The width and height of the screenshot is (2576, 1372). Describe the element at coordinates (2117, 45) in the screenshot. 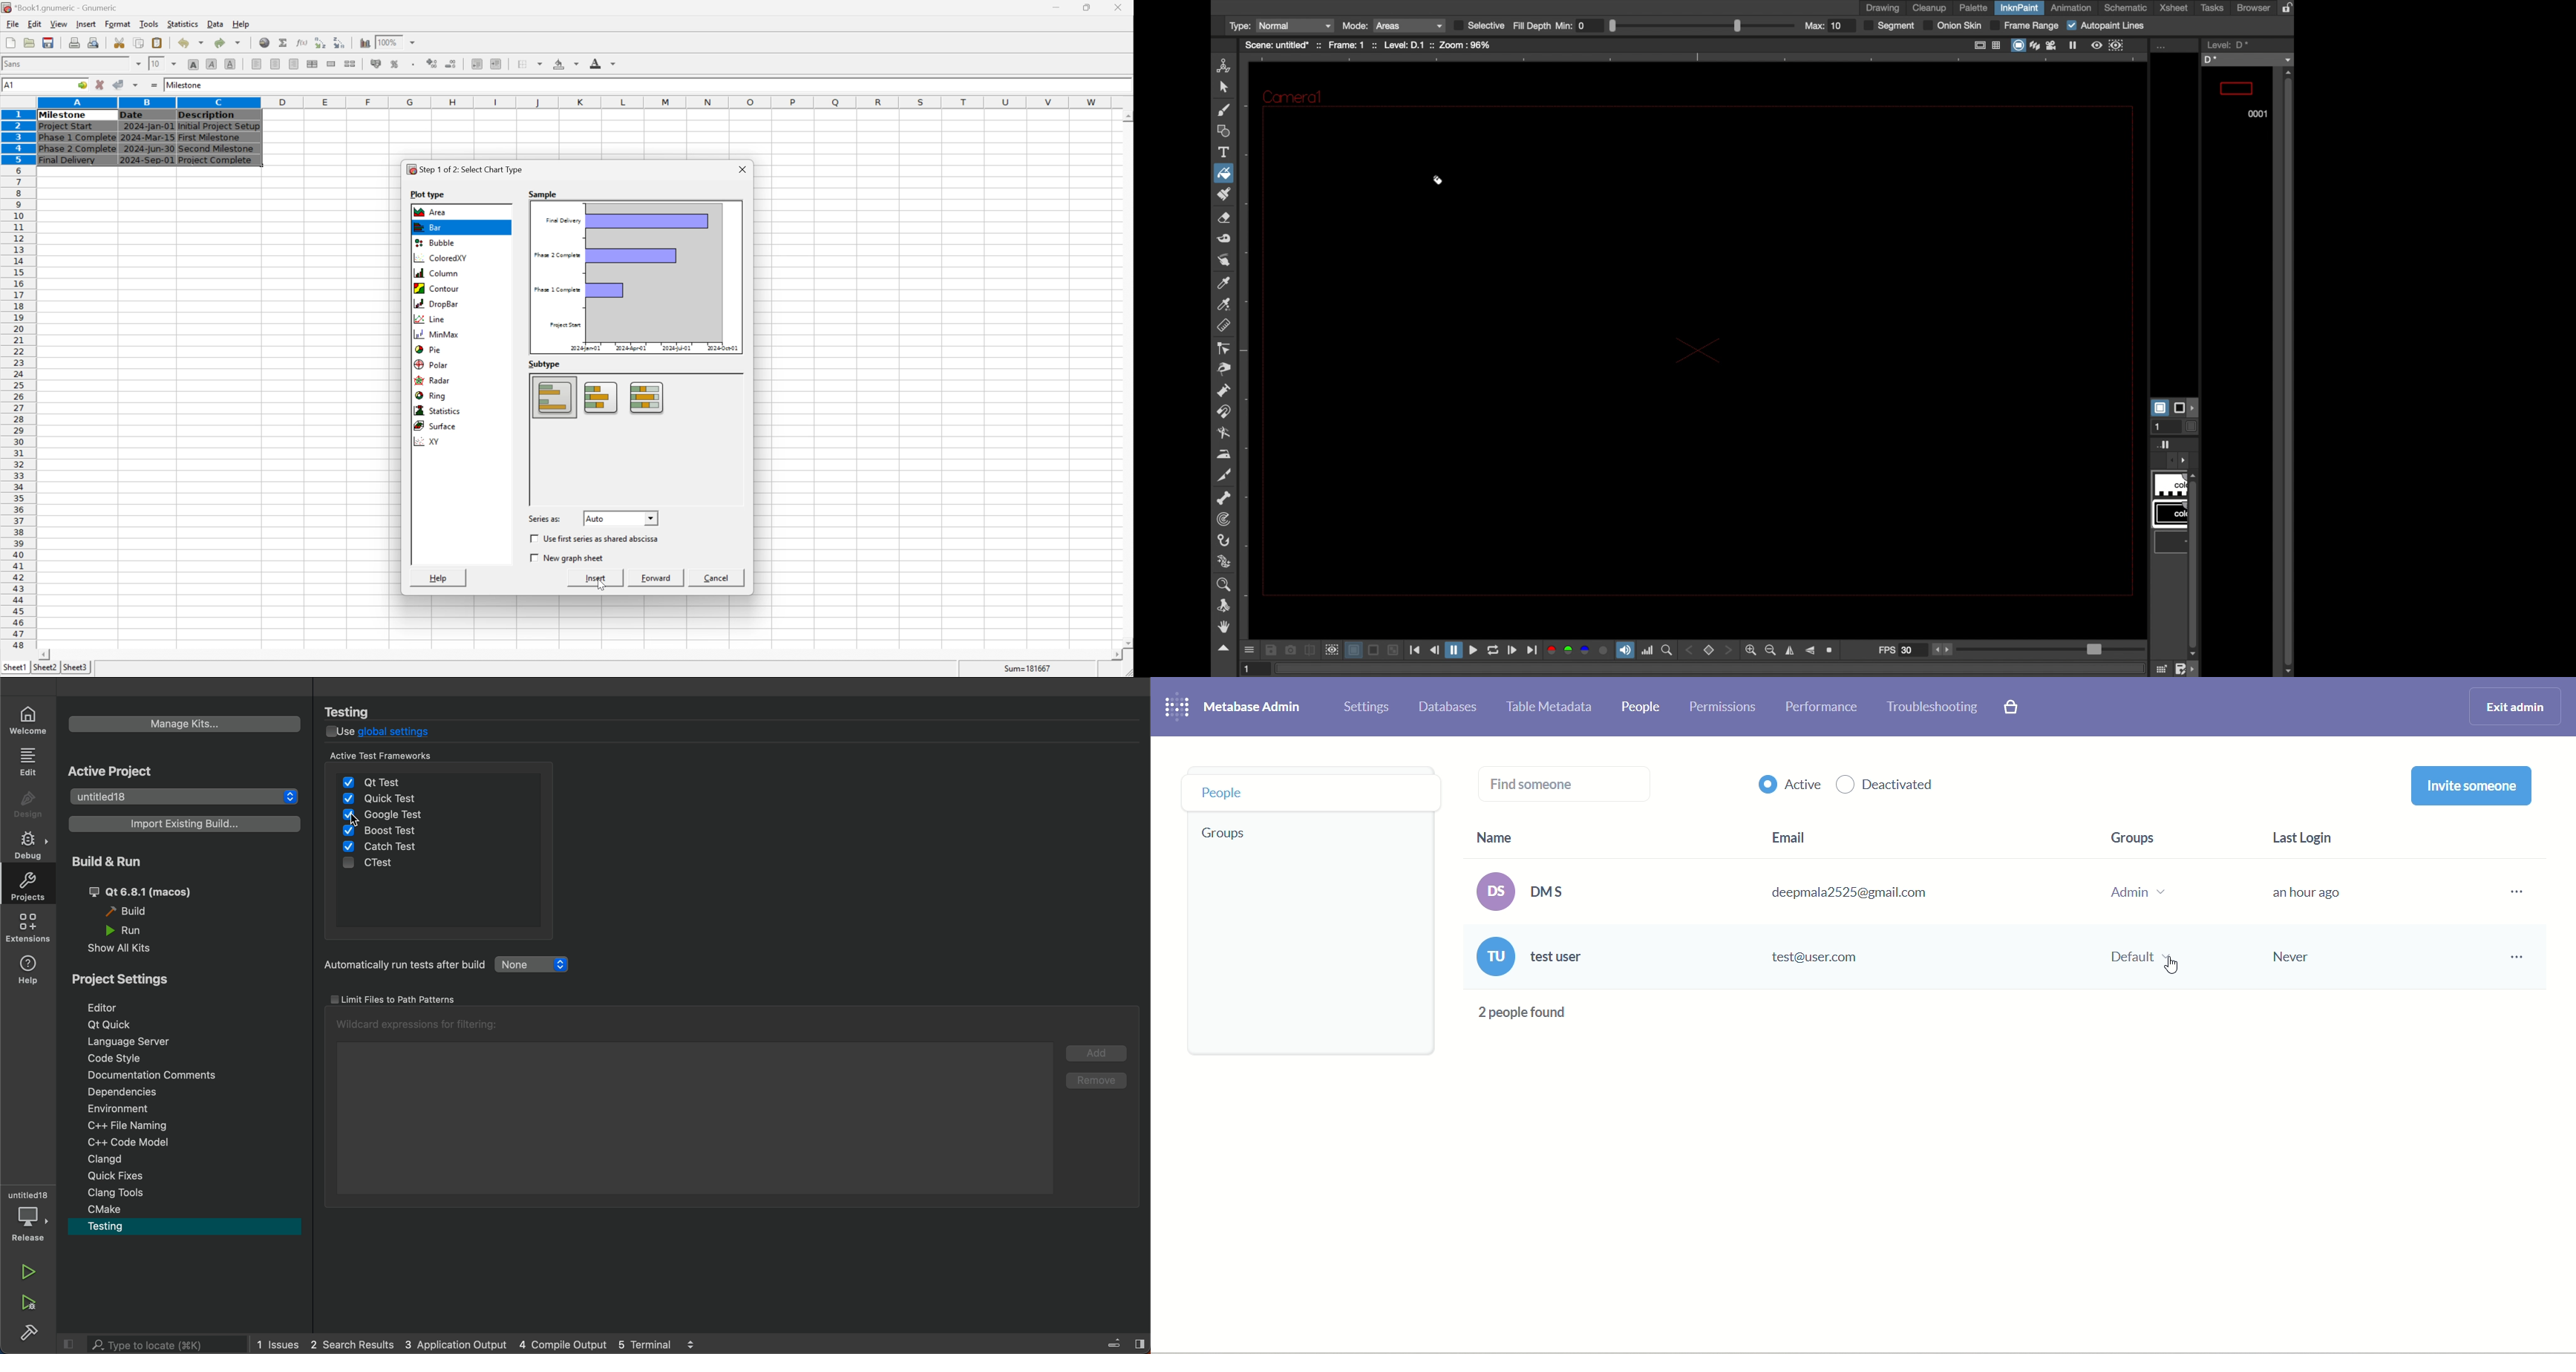

I see `frame` at that location.